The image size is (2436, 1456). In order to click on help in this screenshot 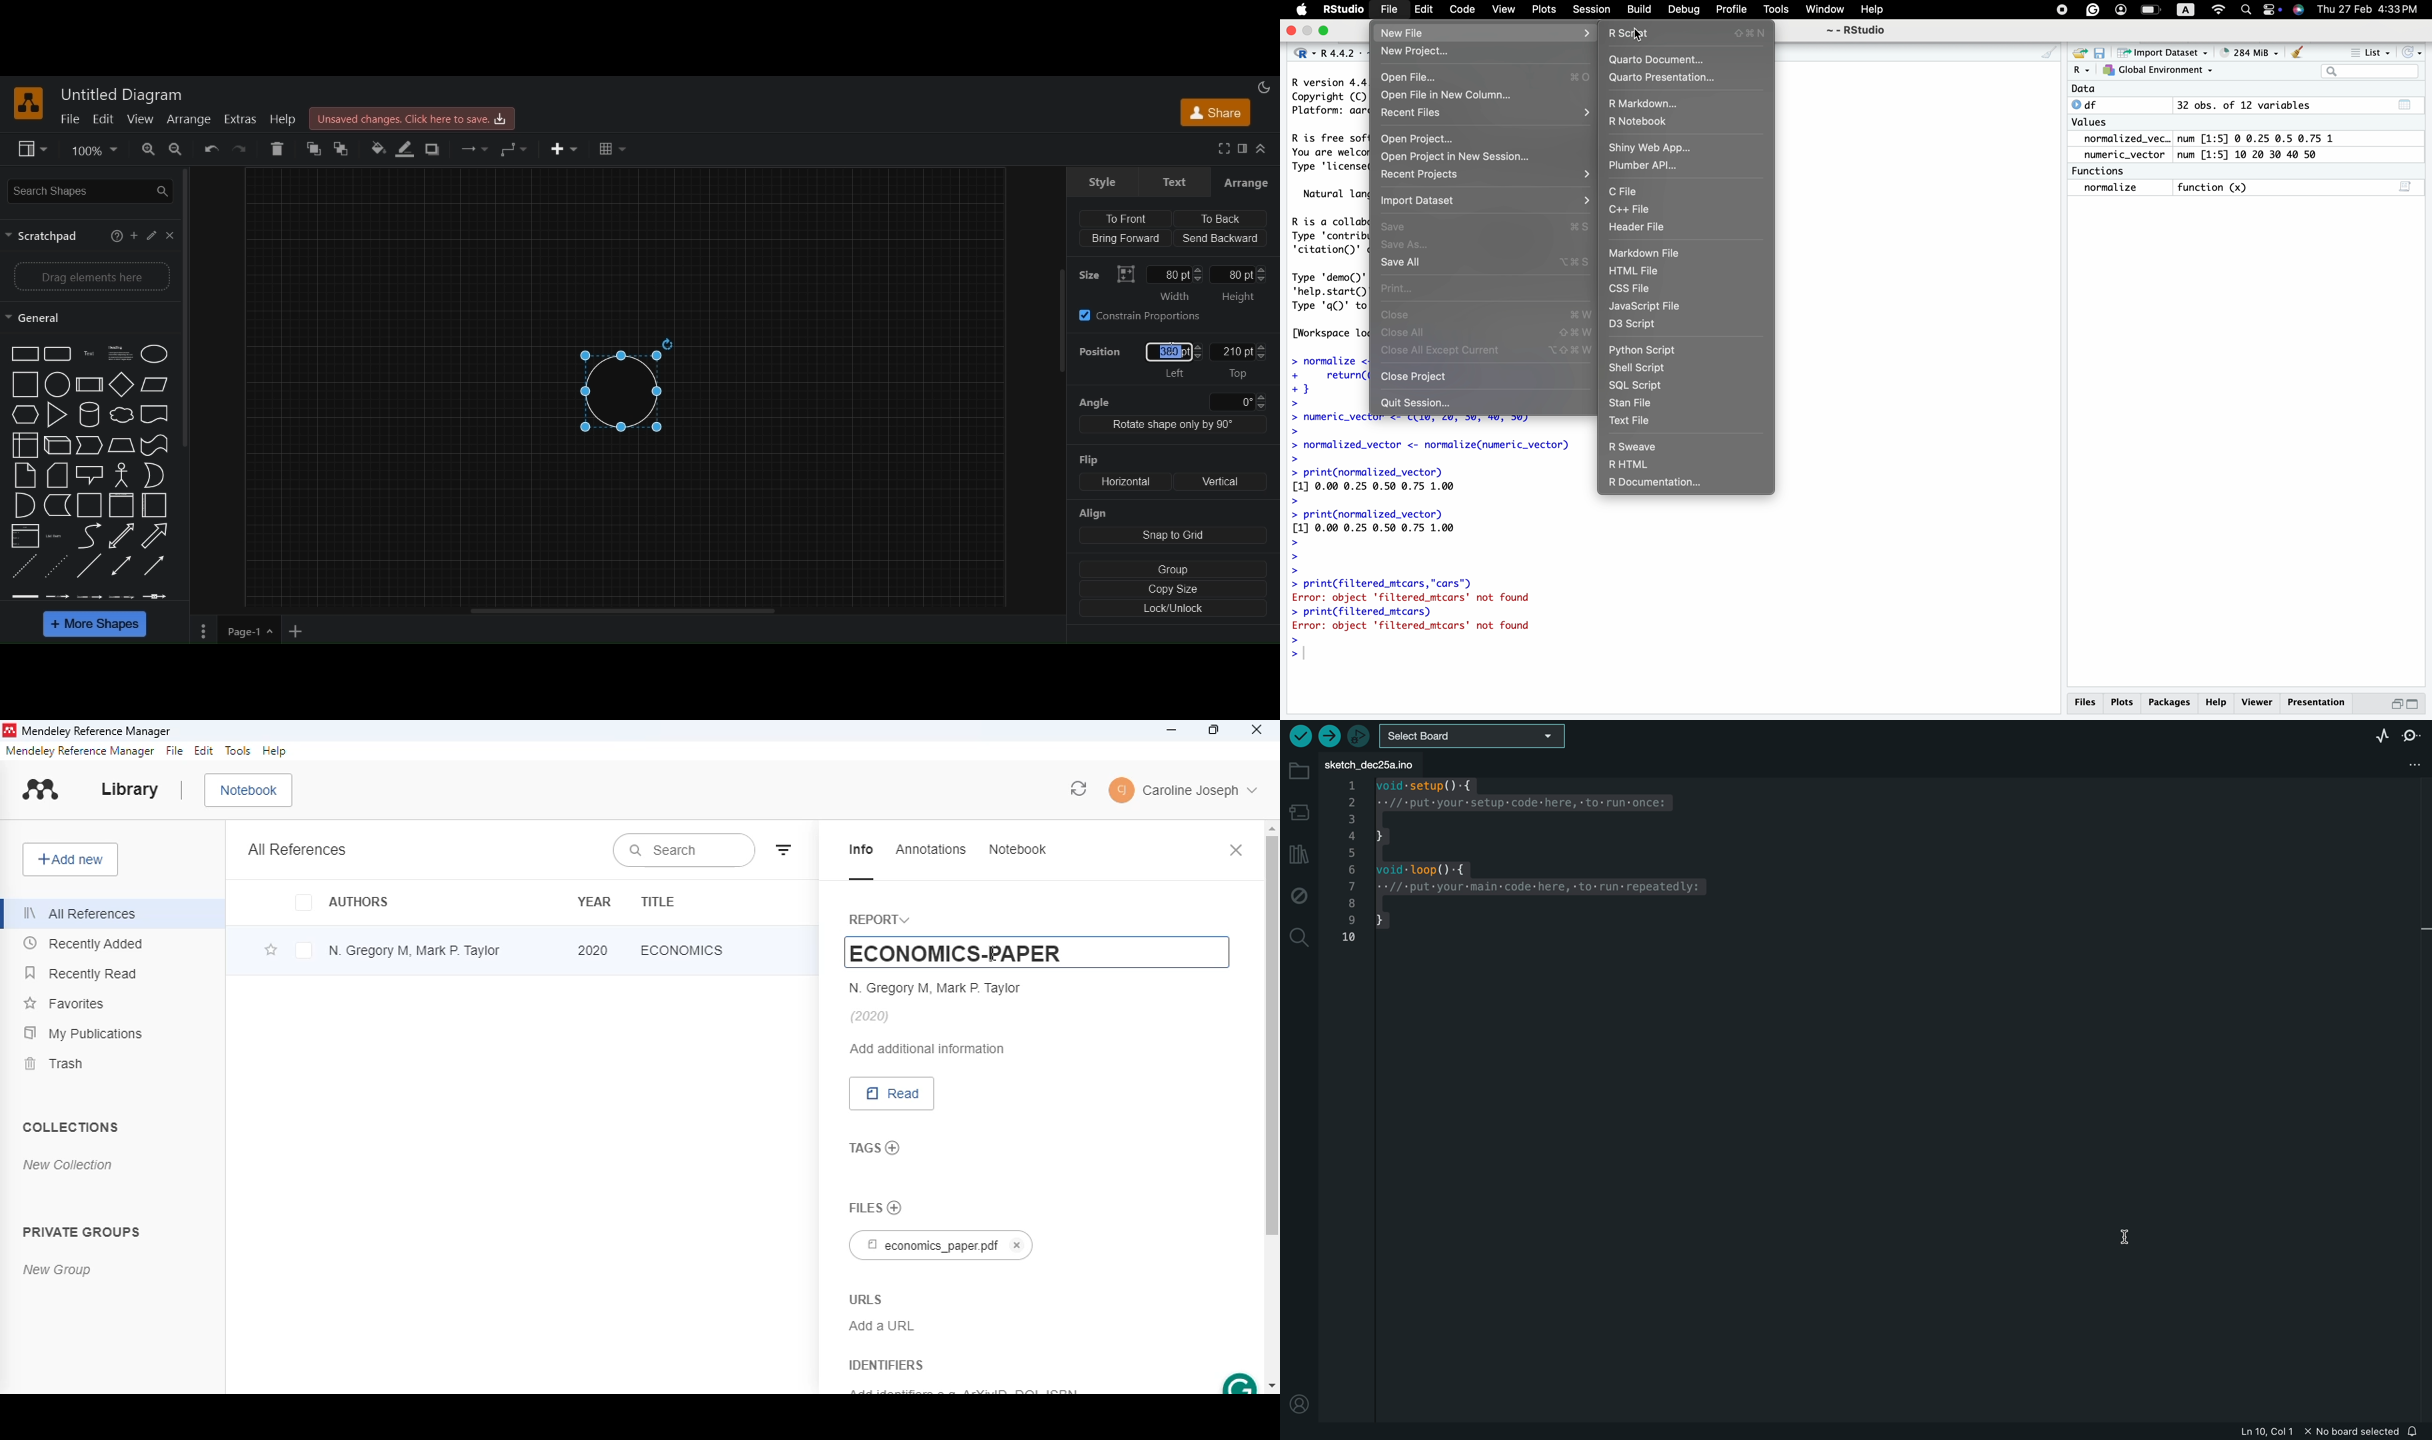, I will do `click(154, 235)`.